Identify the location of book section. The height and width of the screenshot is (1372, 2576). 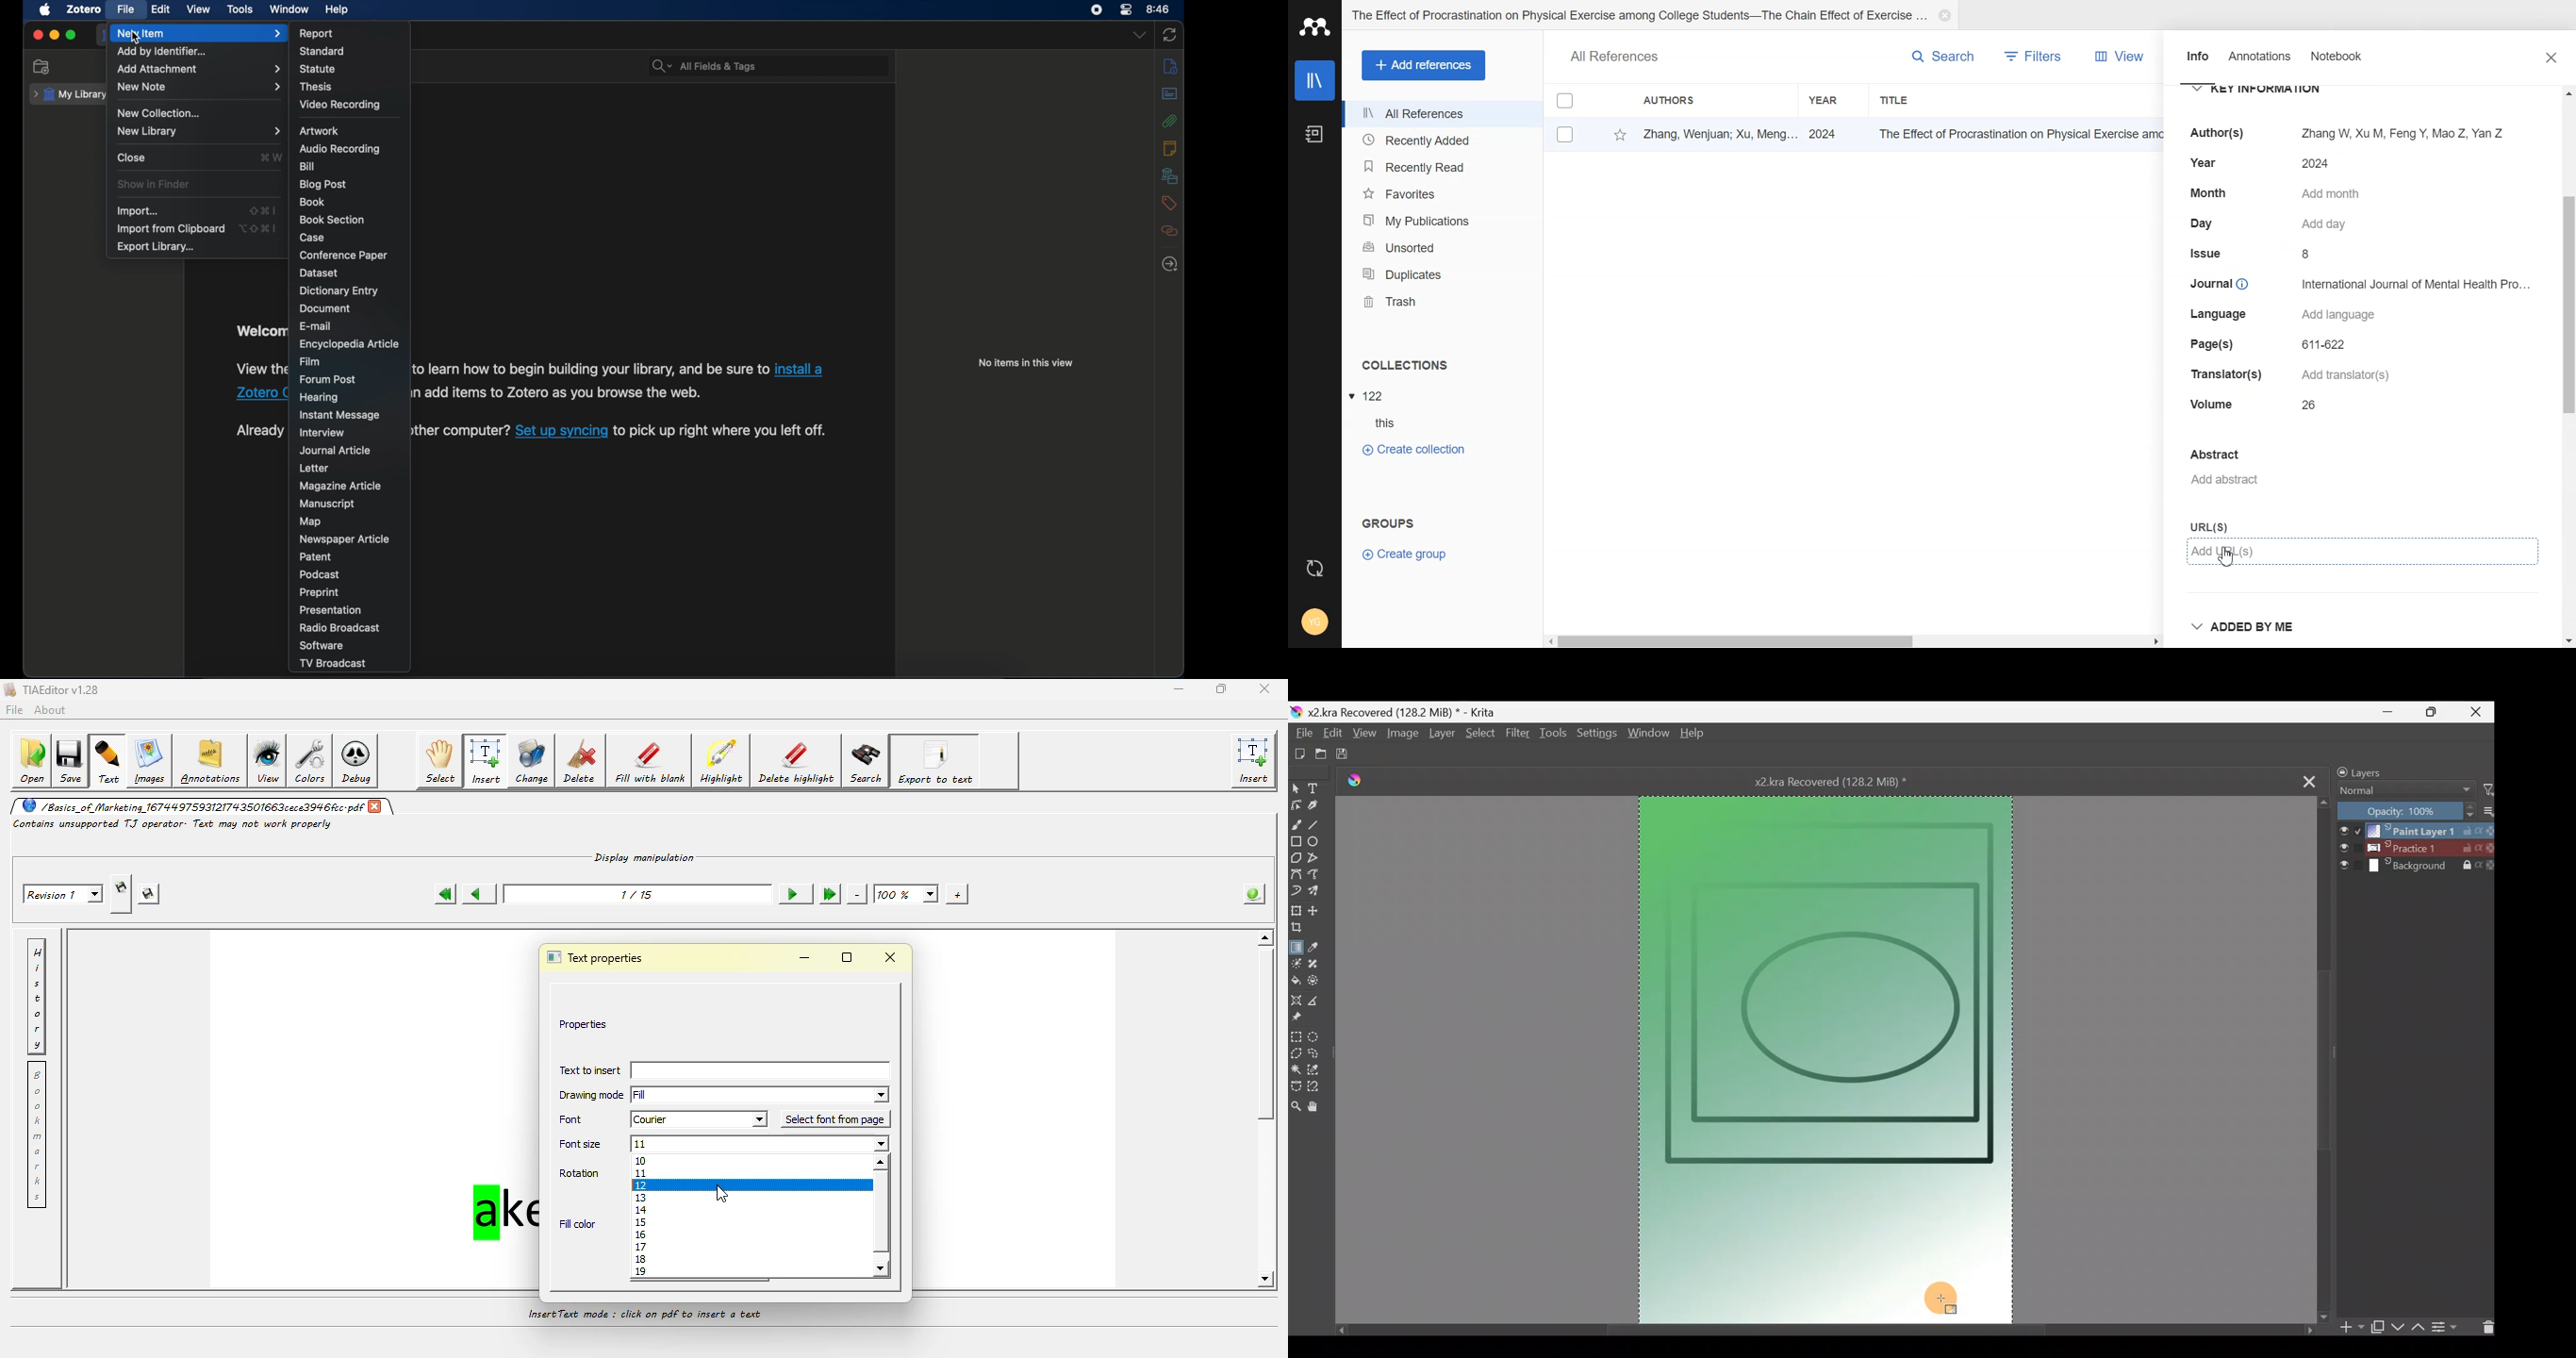
(333, 220).